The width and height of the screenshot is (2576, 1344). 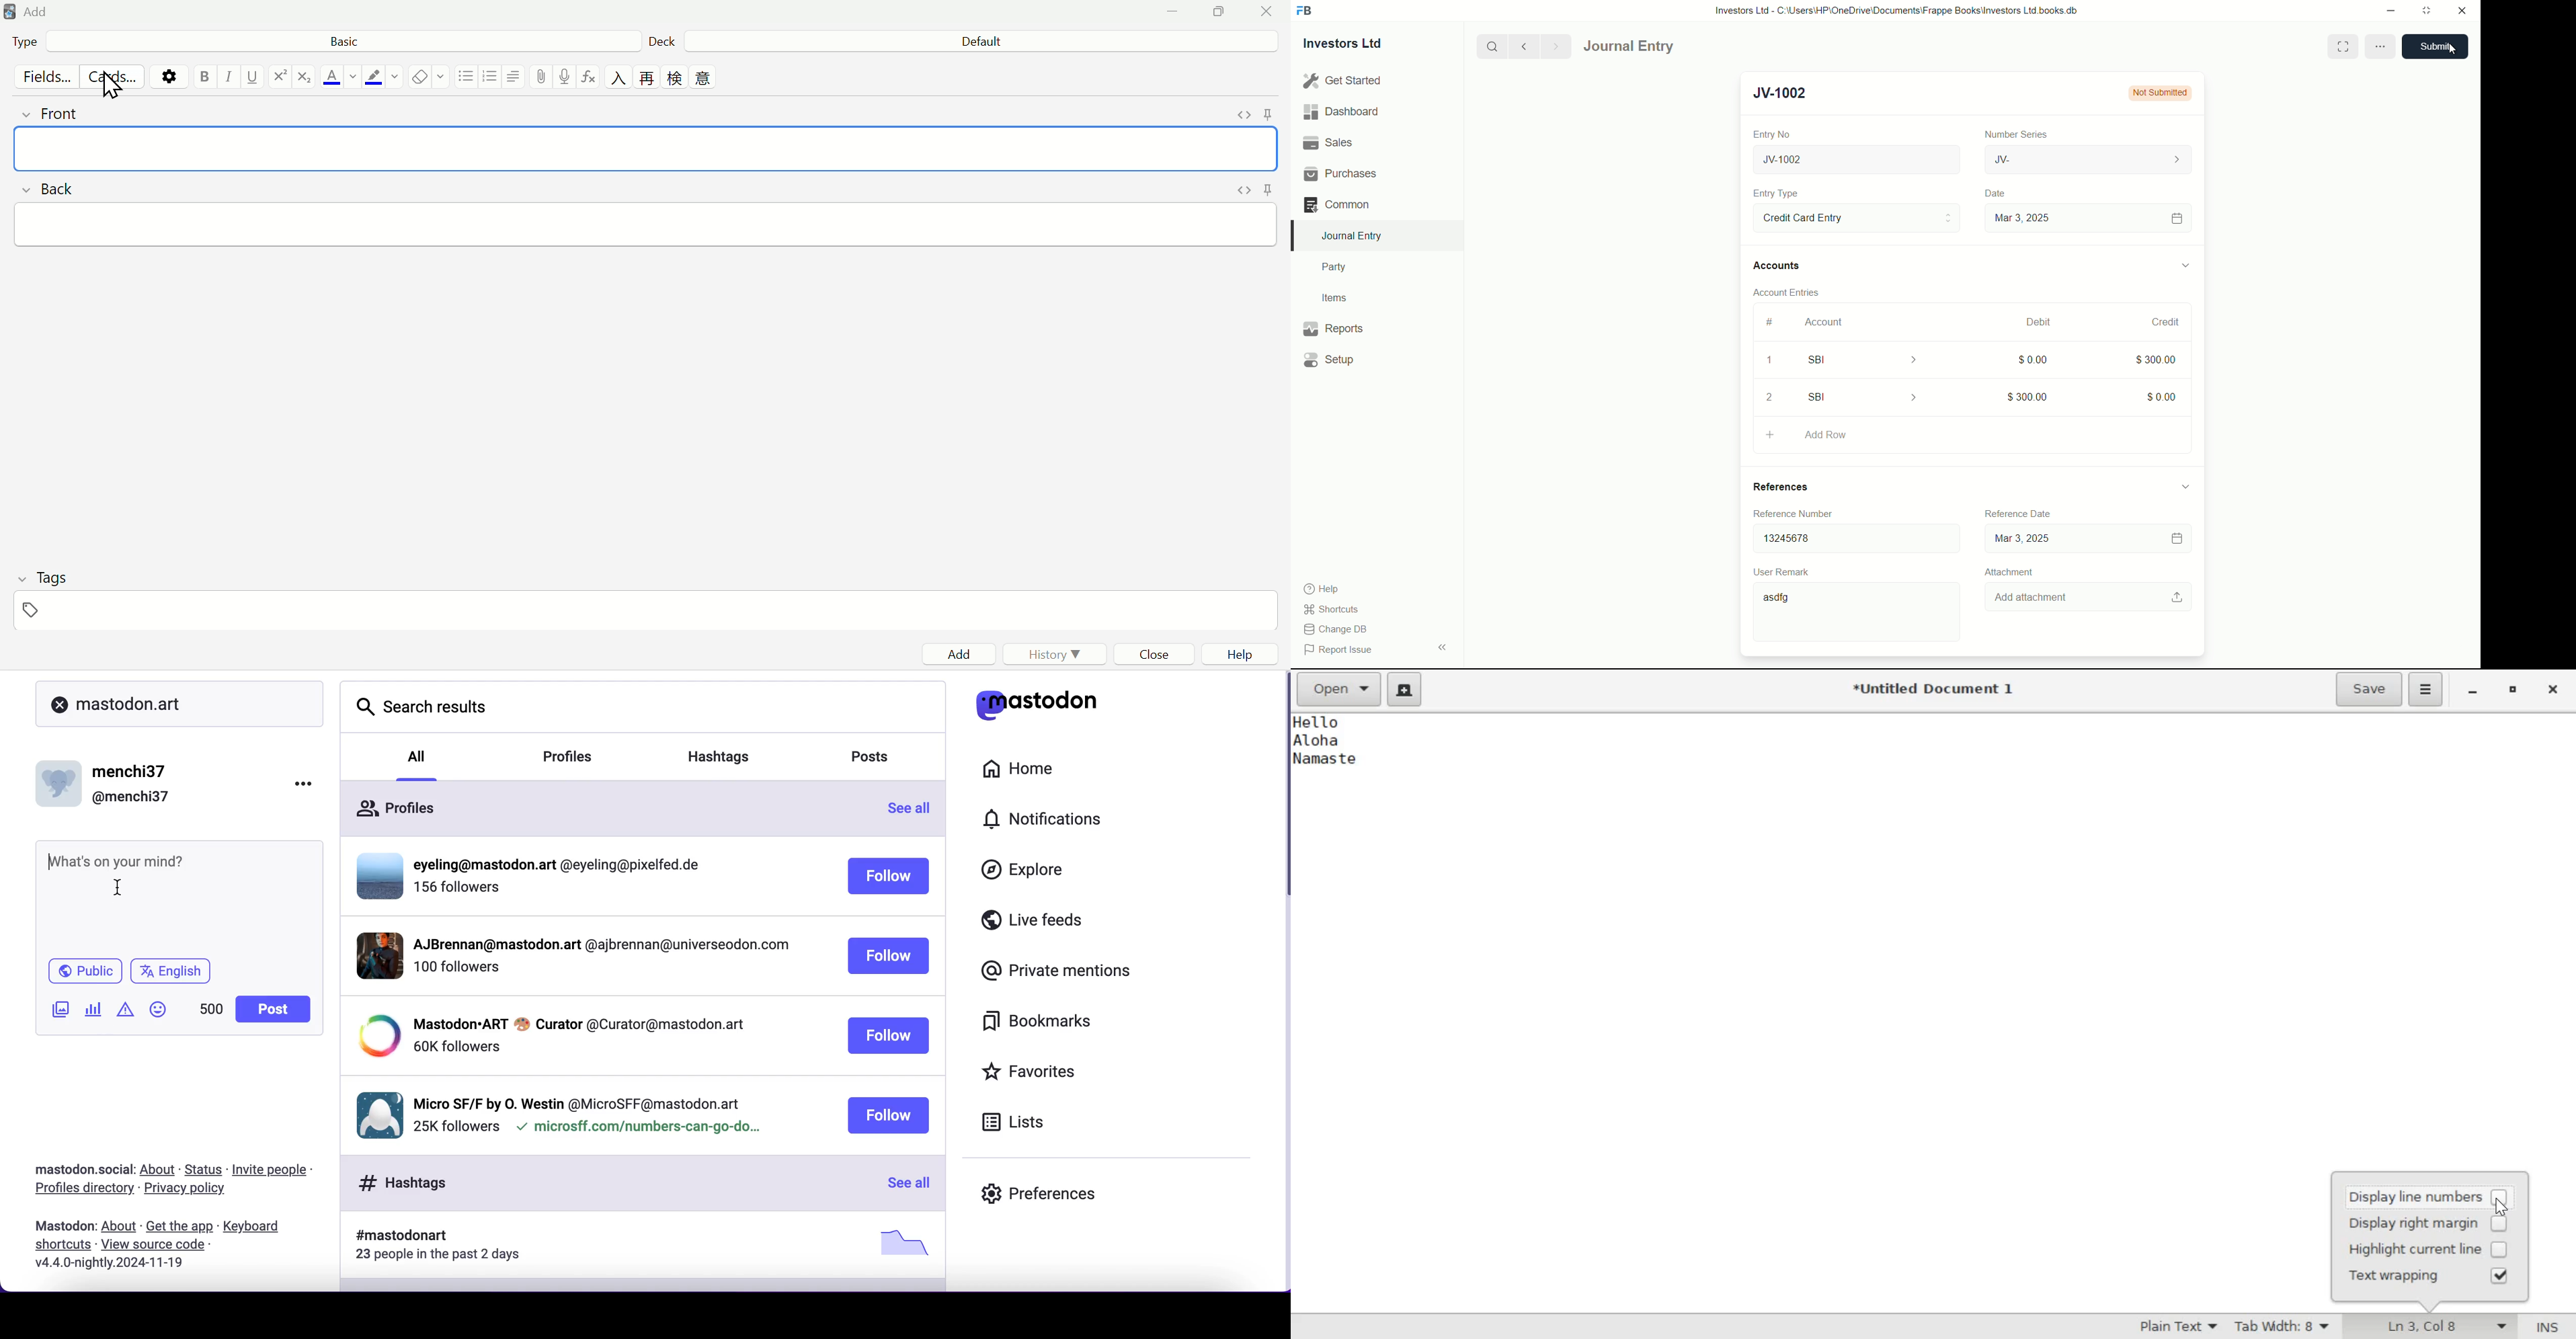 What do you see at coordinates (562, 866) in the screenshot?
I see `profiile` at bounding box center [562, 866].